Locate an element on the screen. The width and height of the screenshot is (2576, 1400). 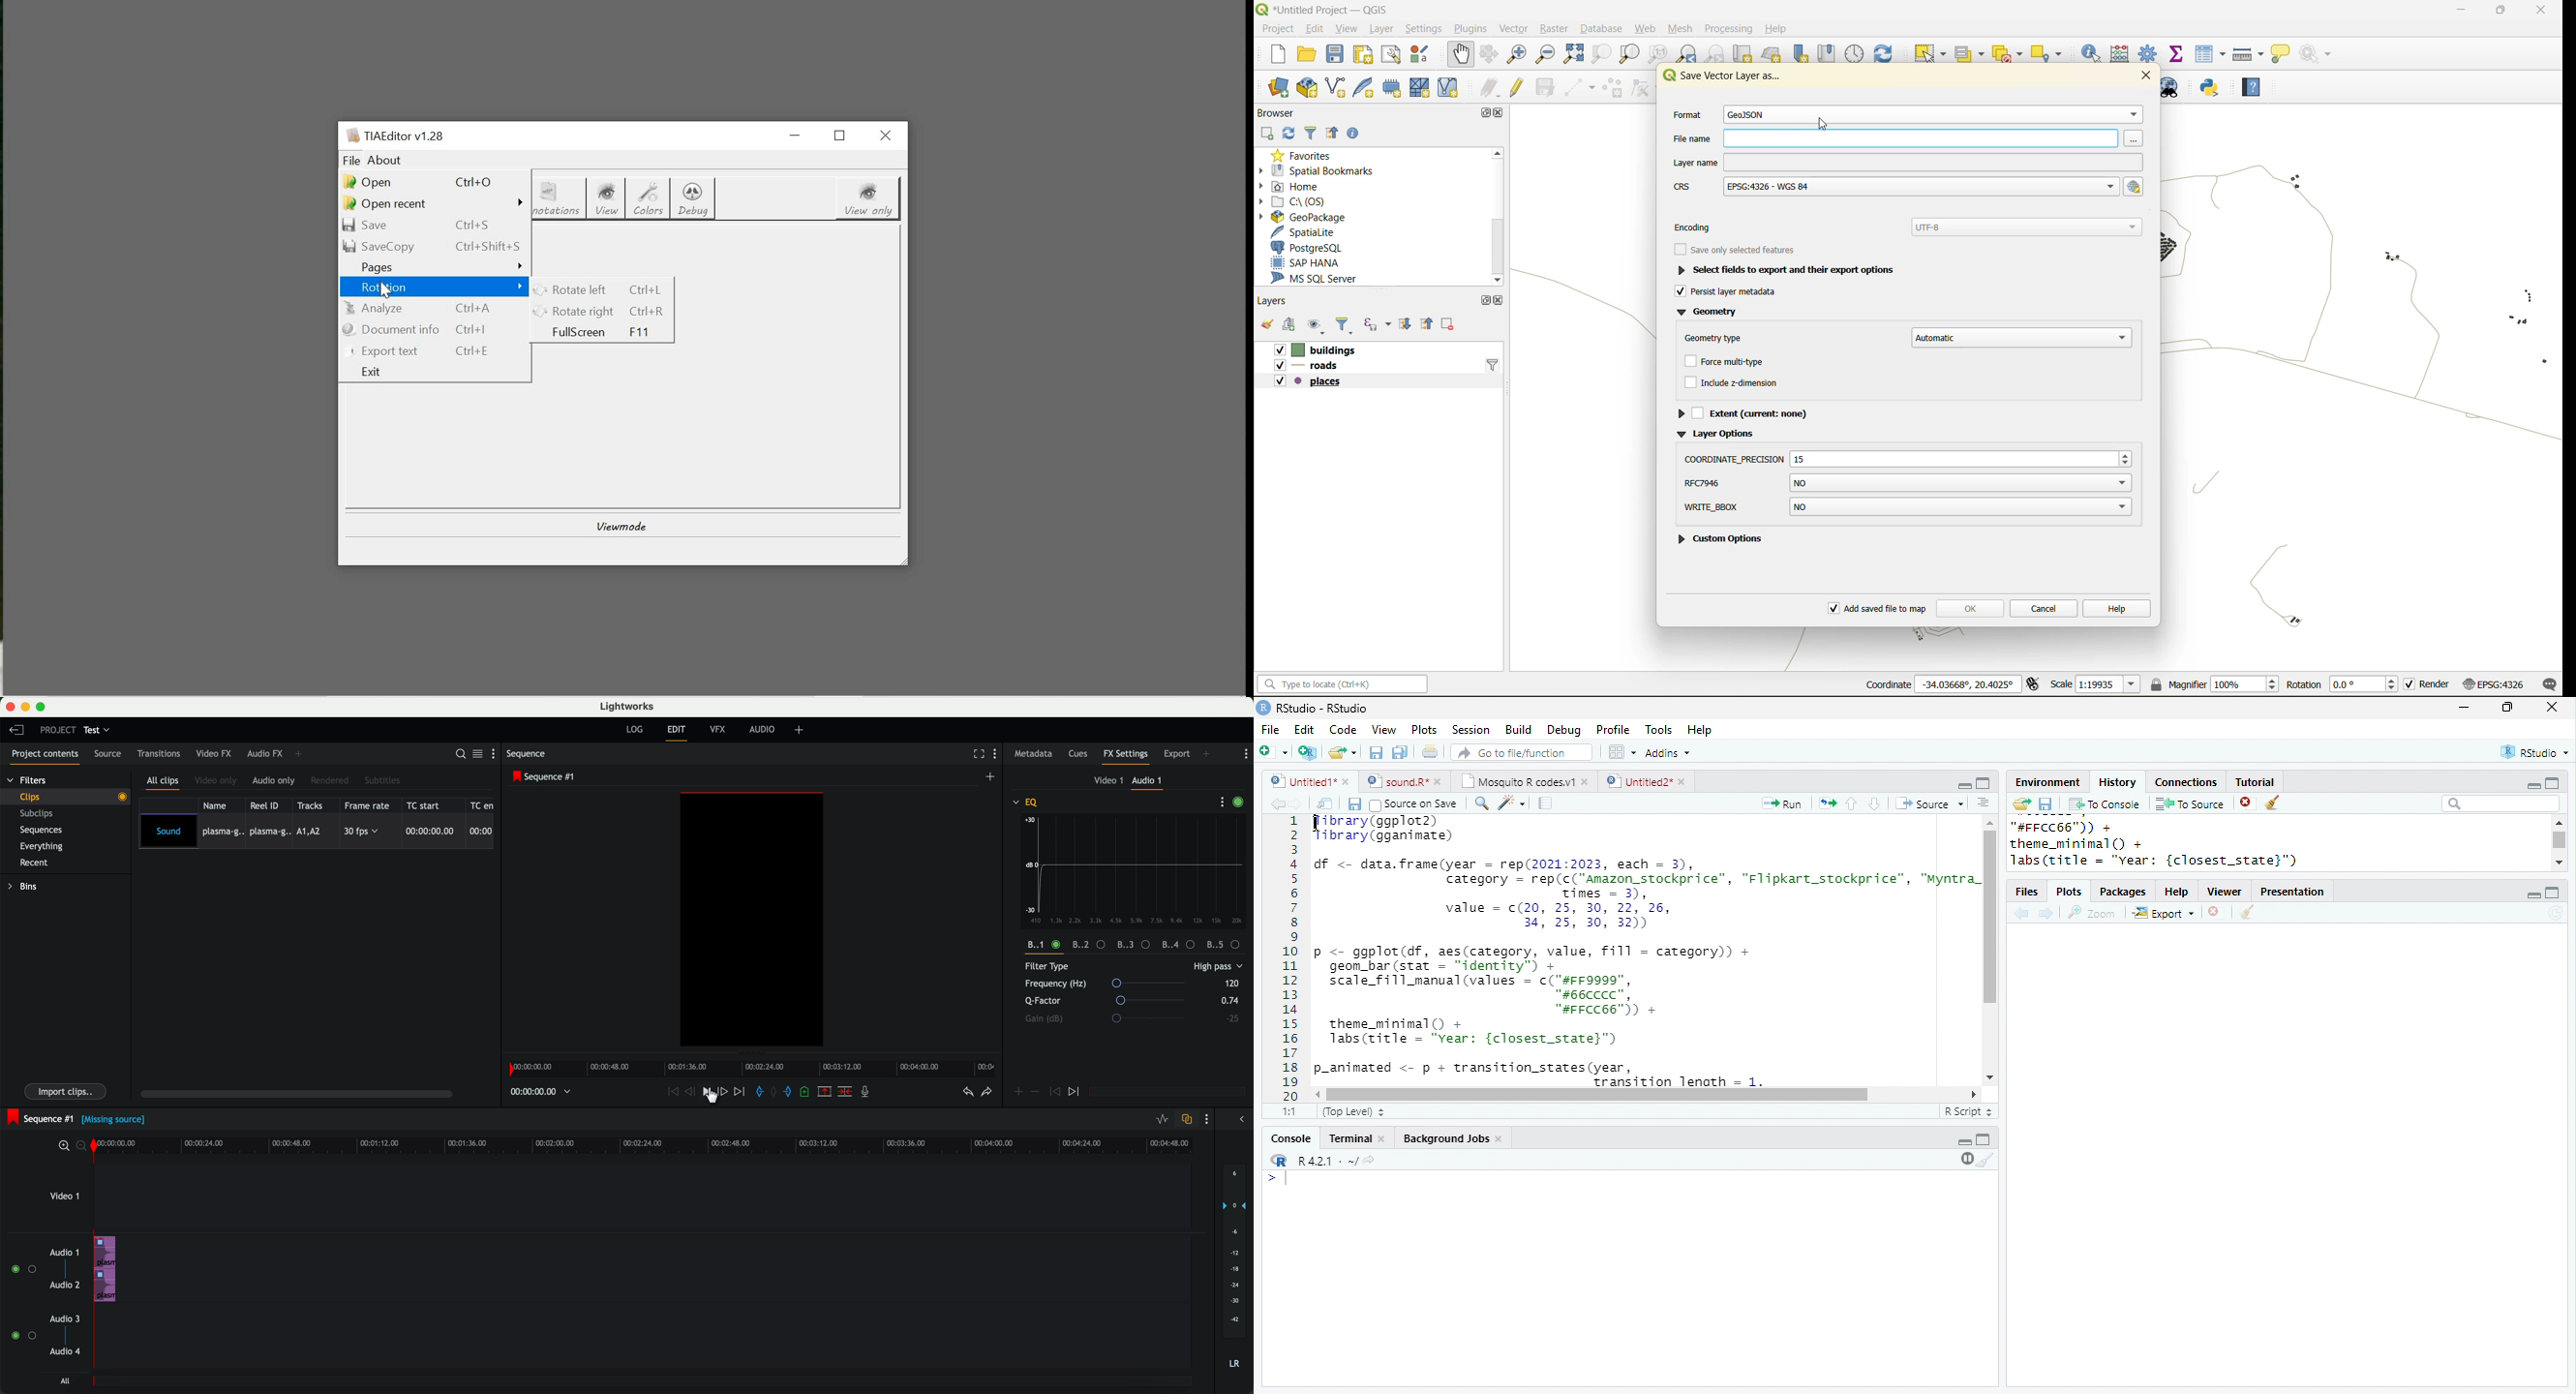
extent  is located at coordinates (1747, 414).